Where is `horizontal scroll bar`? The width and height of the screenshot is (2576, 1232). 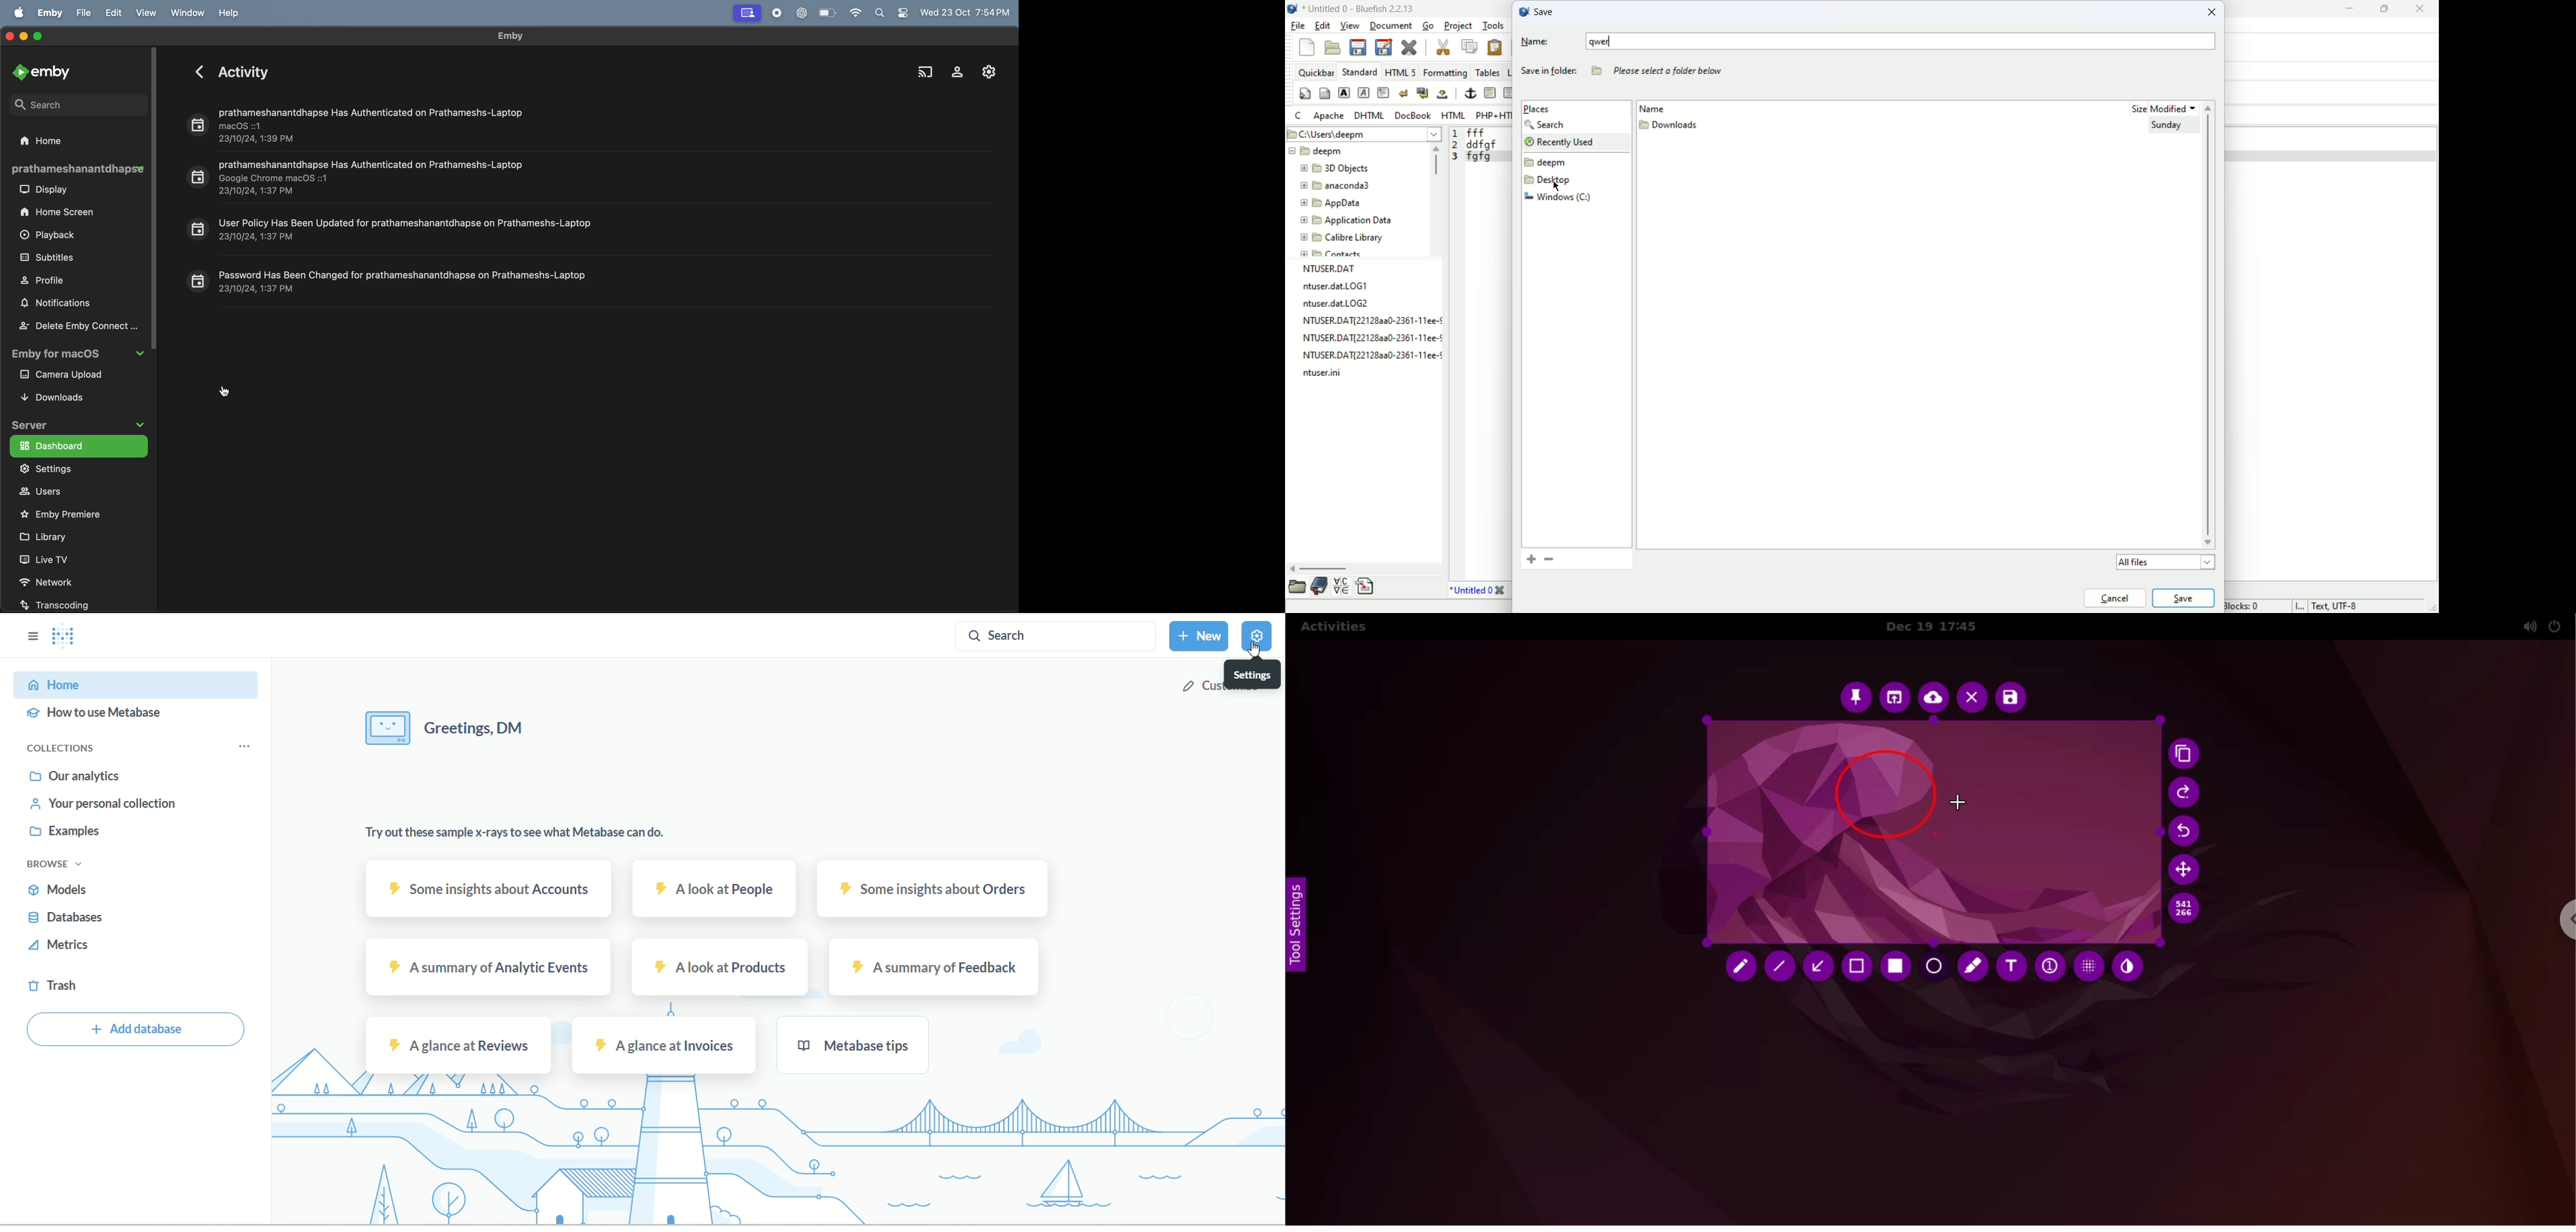
horizontal scroll bar is located at coordinates (1360, 567).